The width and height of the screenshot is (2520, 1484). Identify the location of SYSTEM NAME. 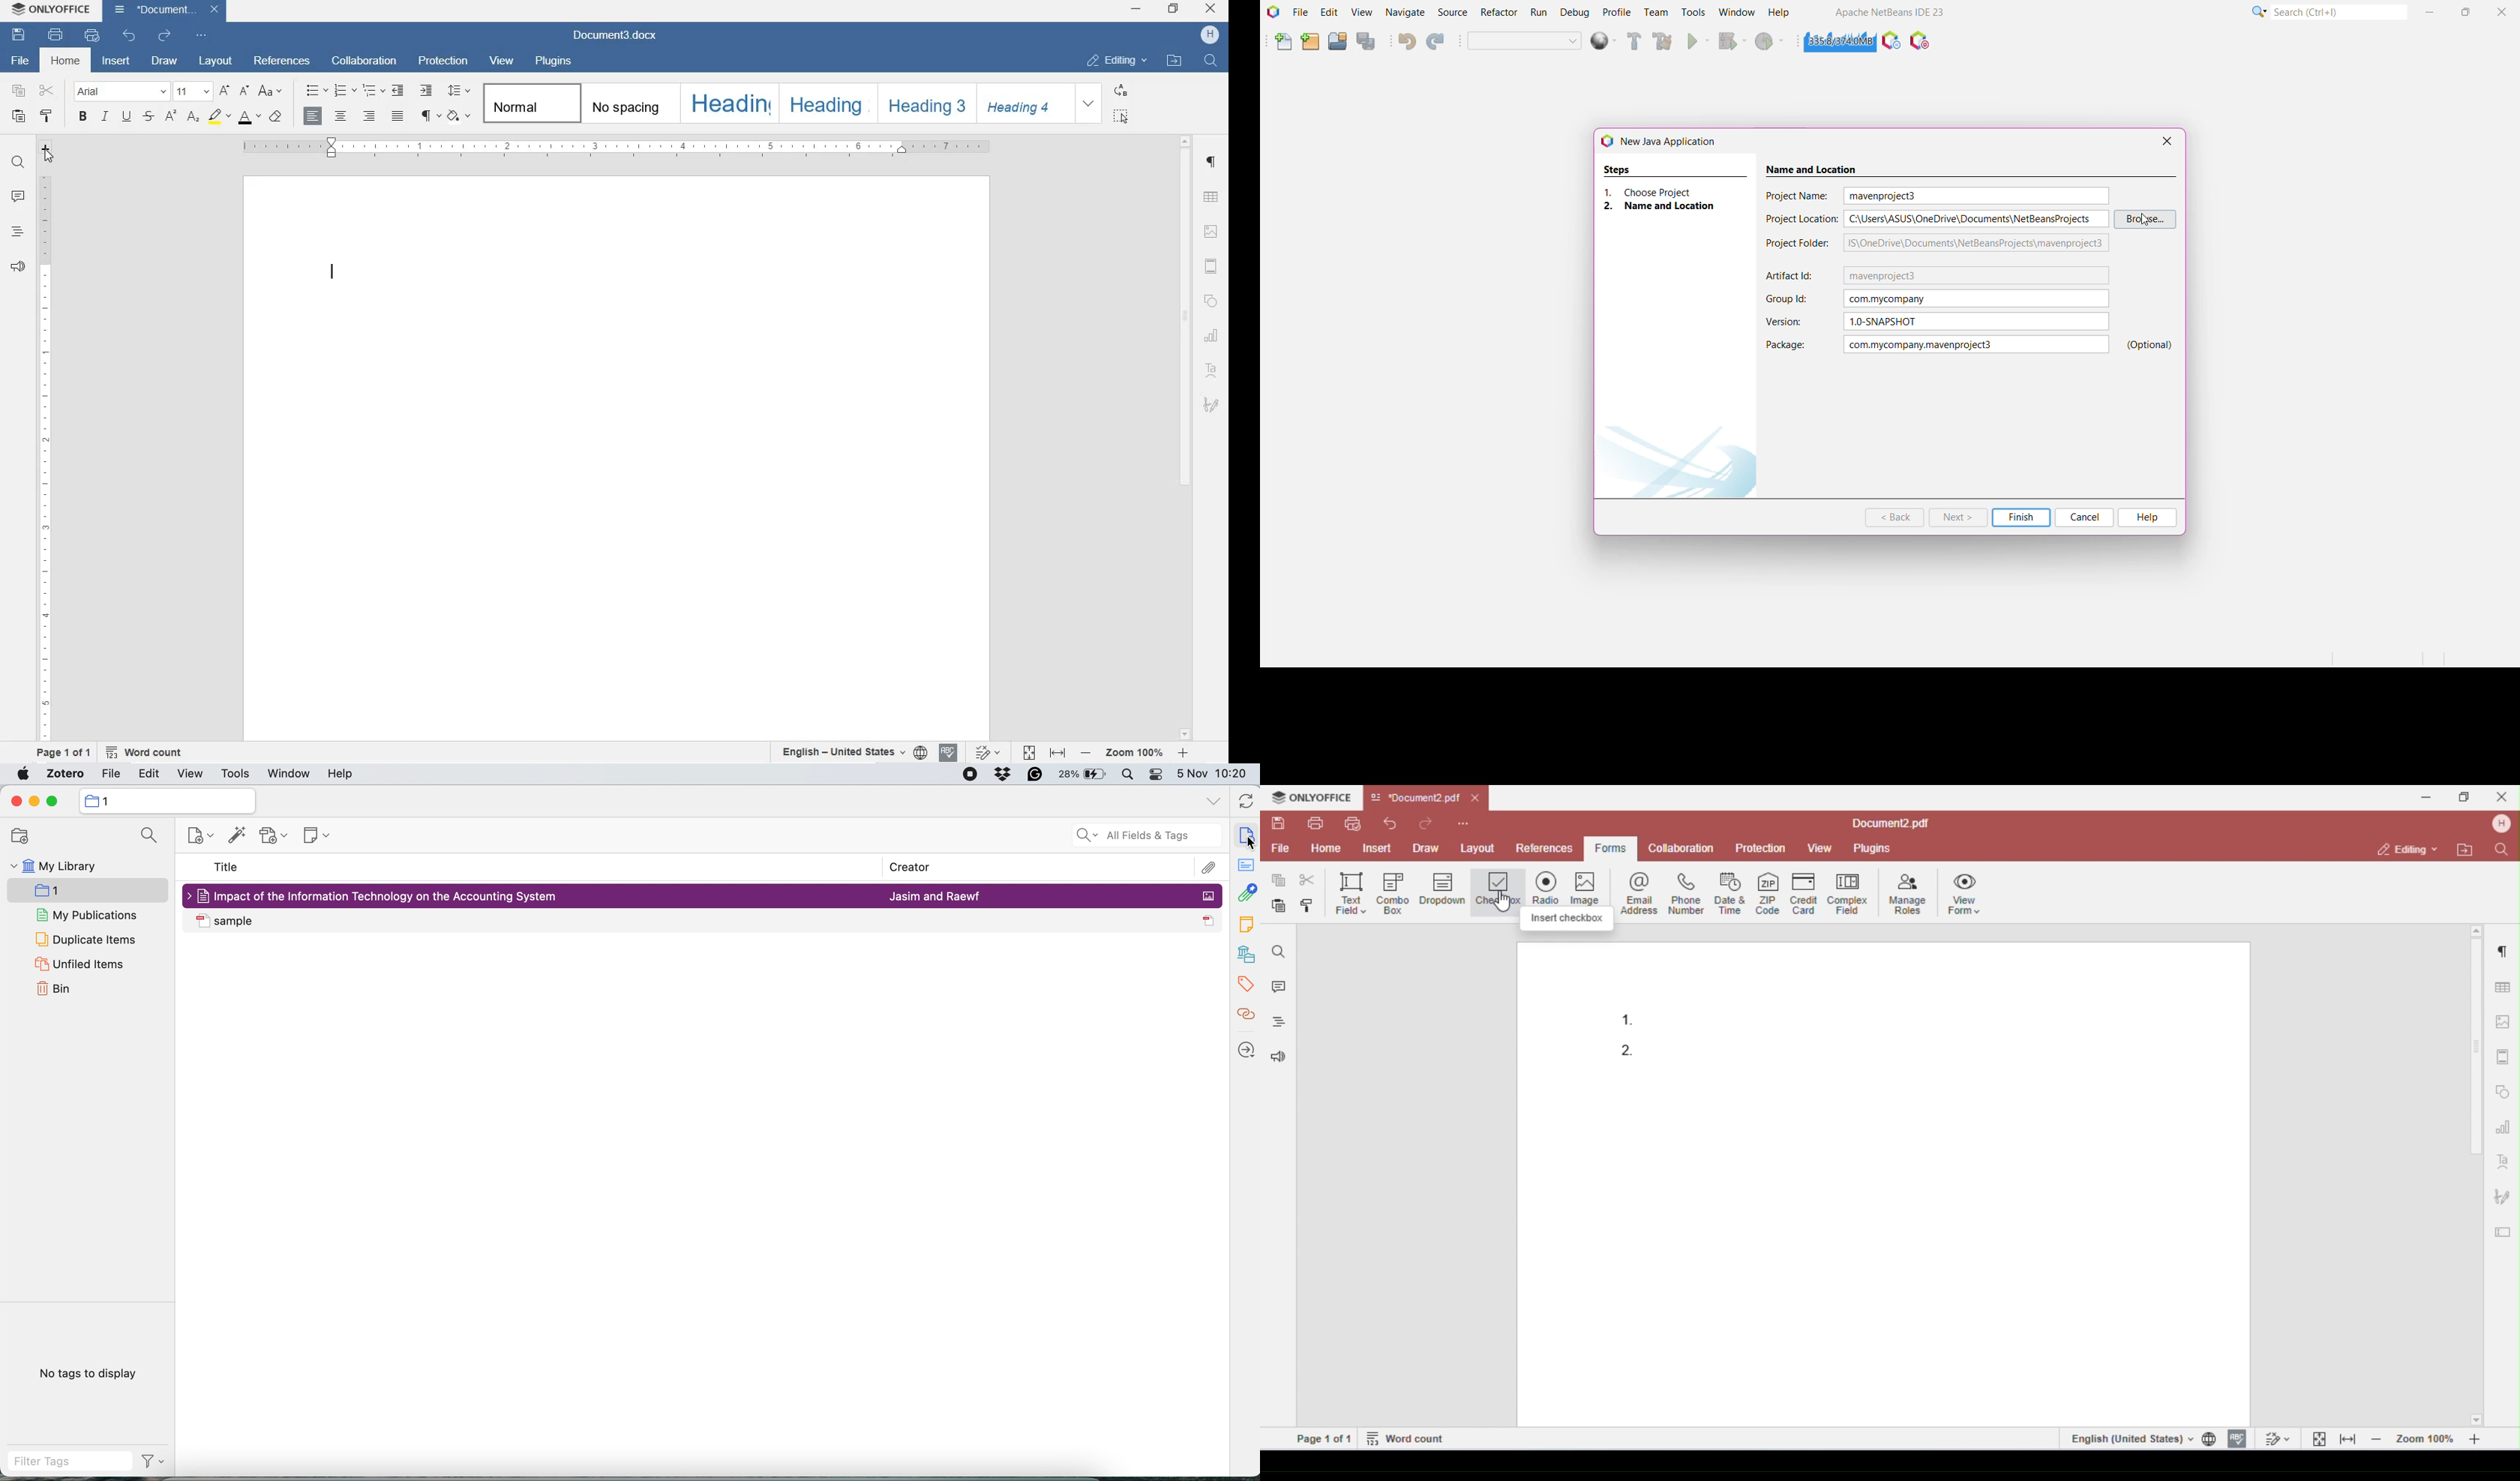
(49, 11).